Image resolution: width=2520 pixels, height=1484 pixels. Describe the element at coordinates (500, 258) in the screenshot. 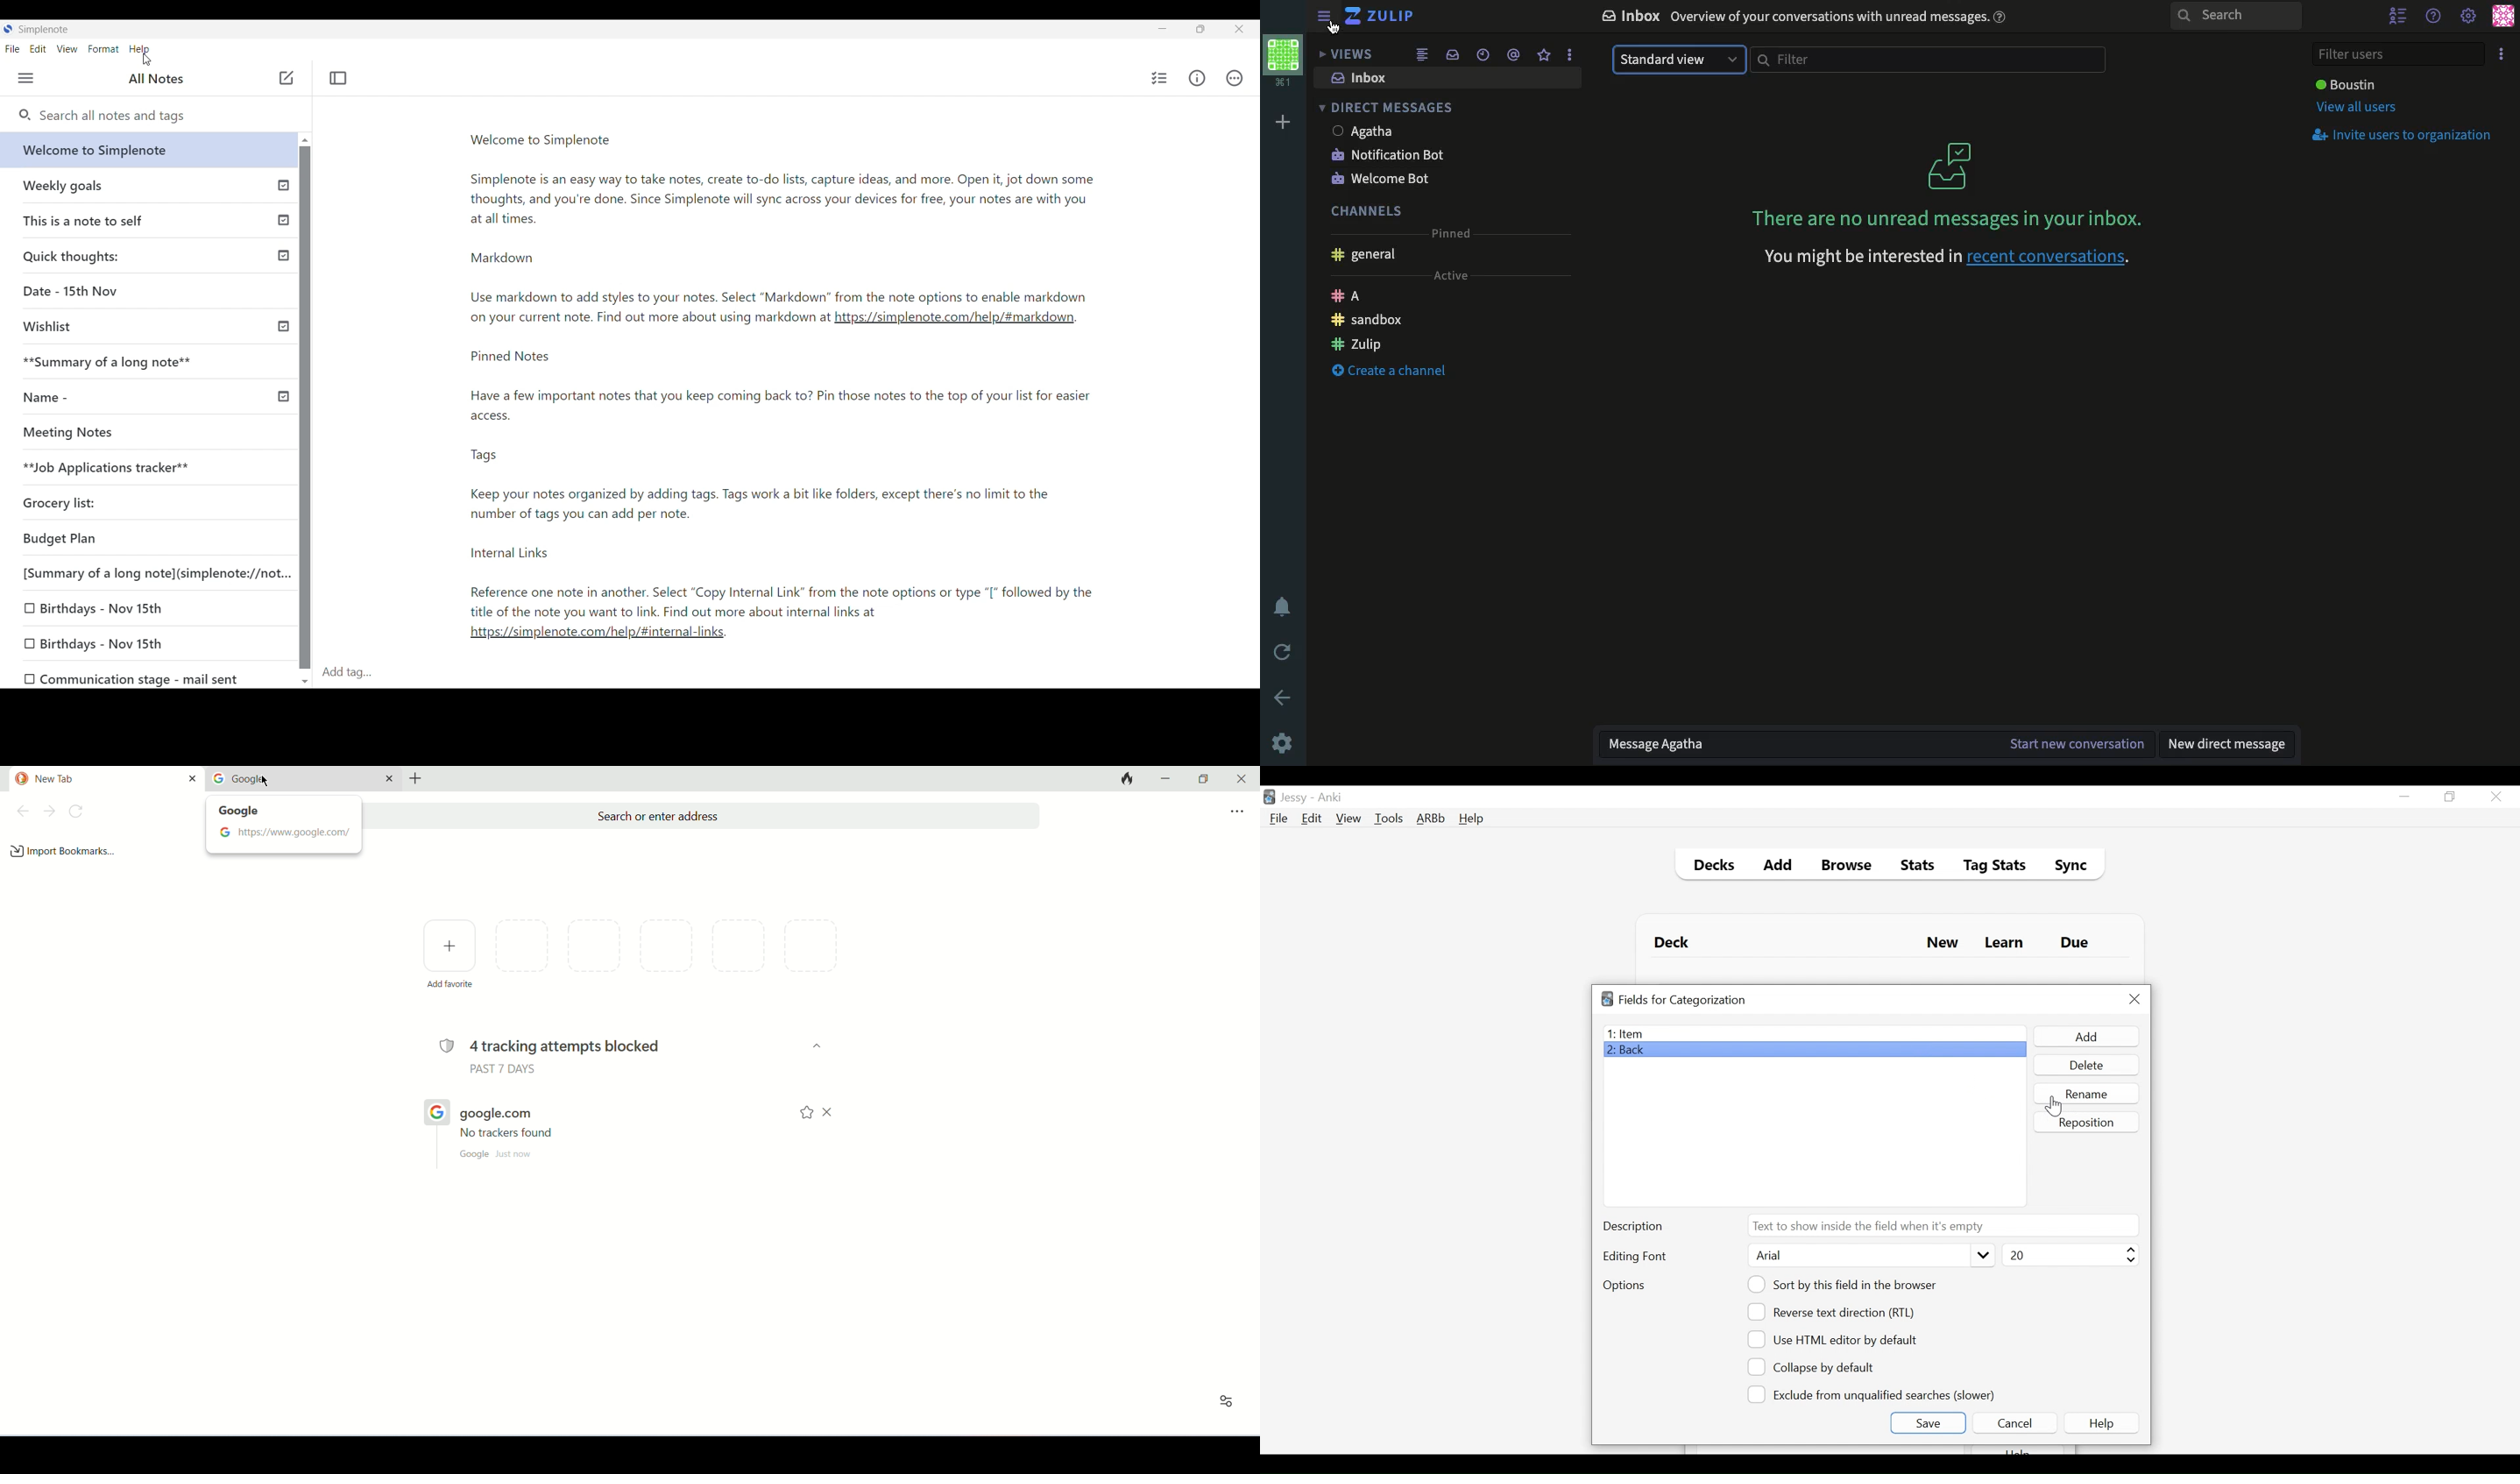

I see `Markdown` at that location.